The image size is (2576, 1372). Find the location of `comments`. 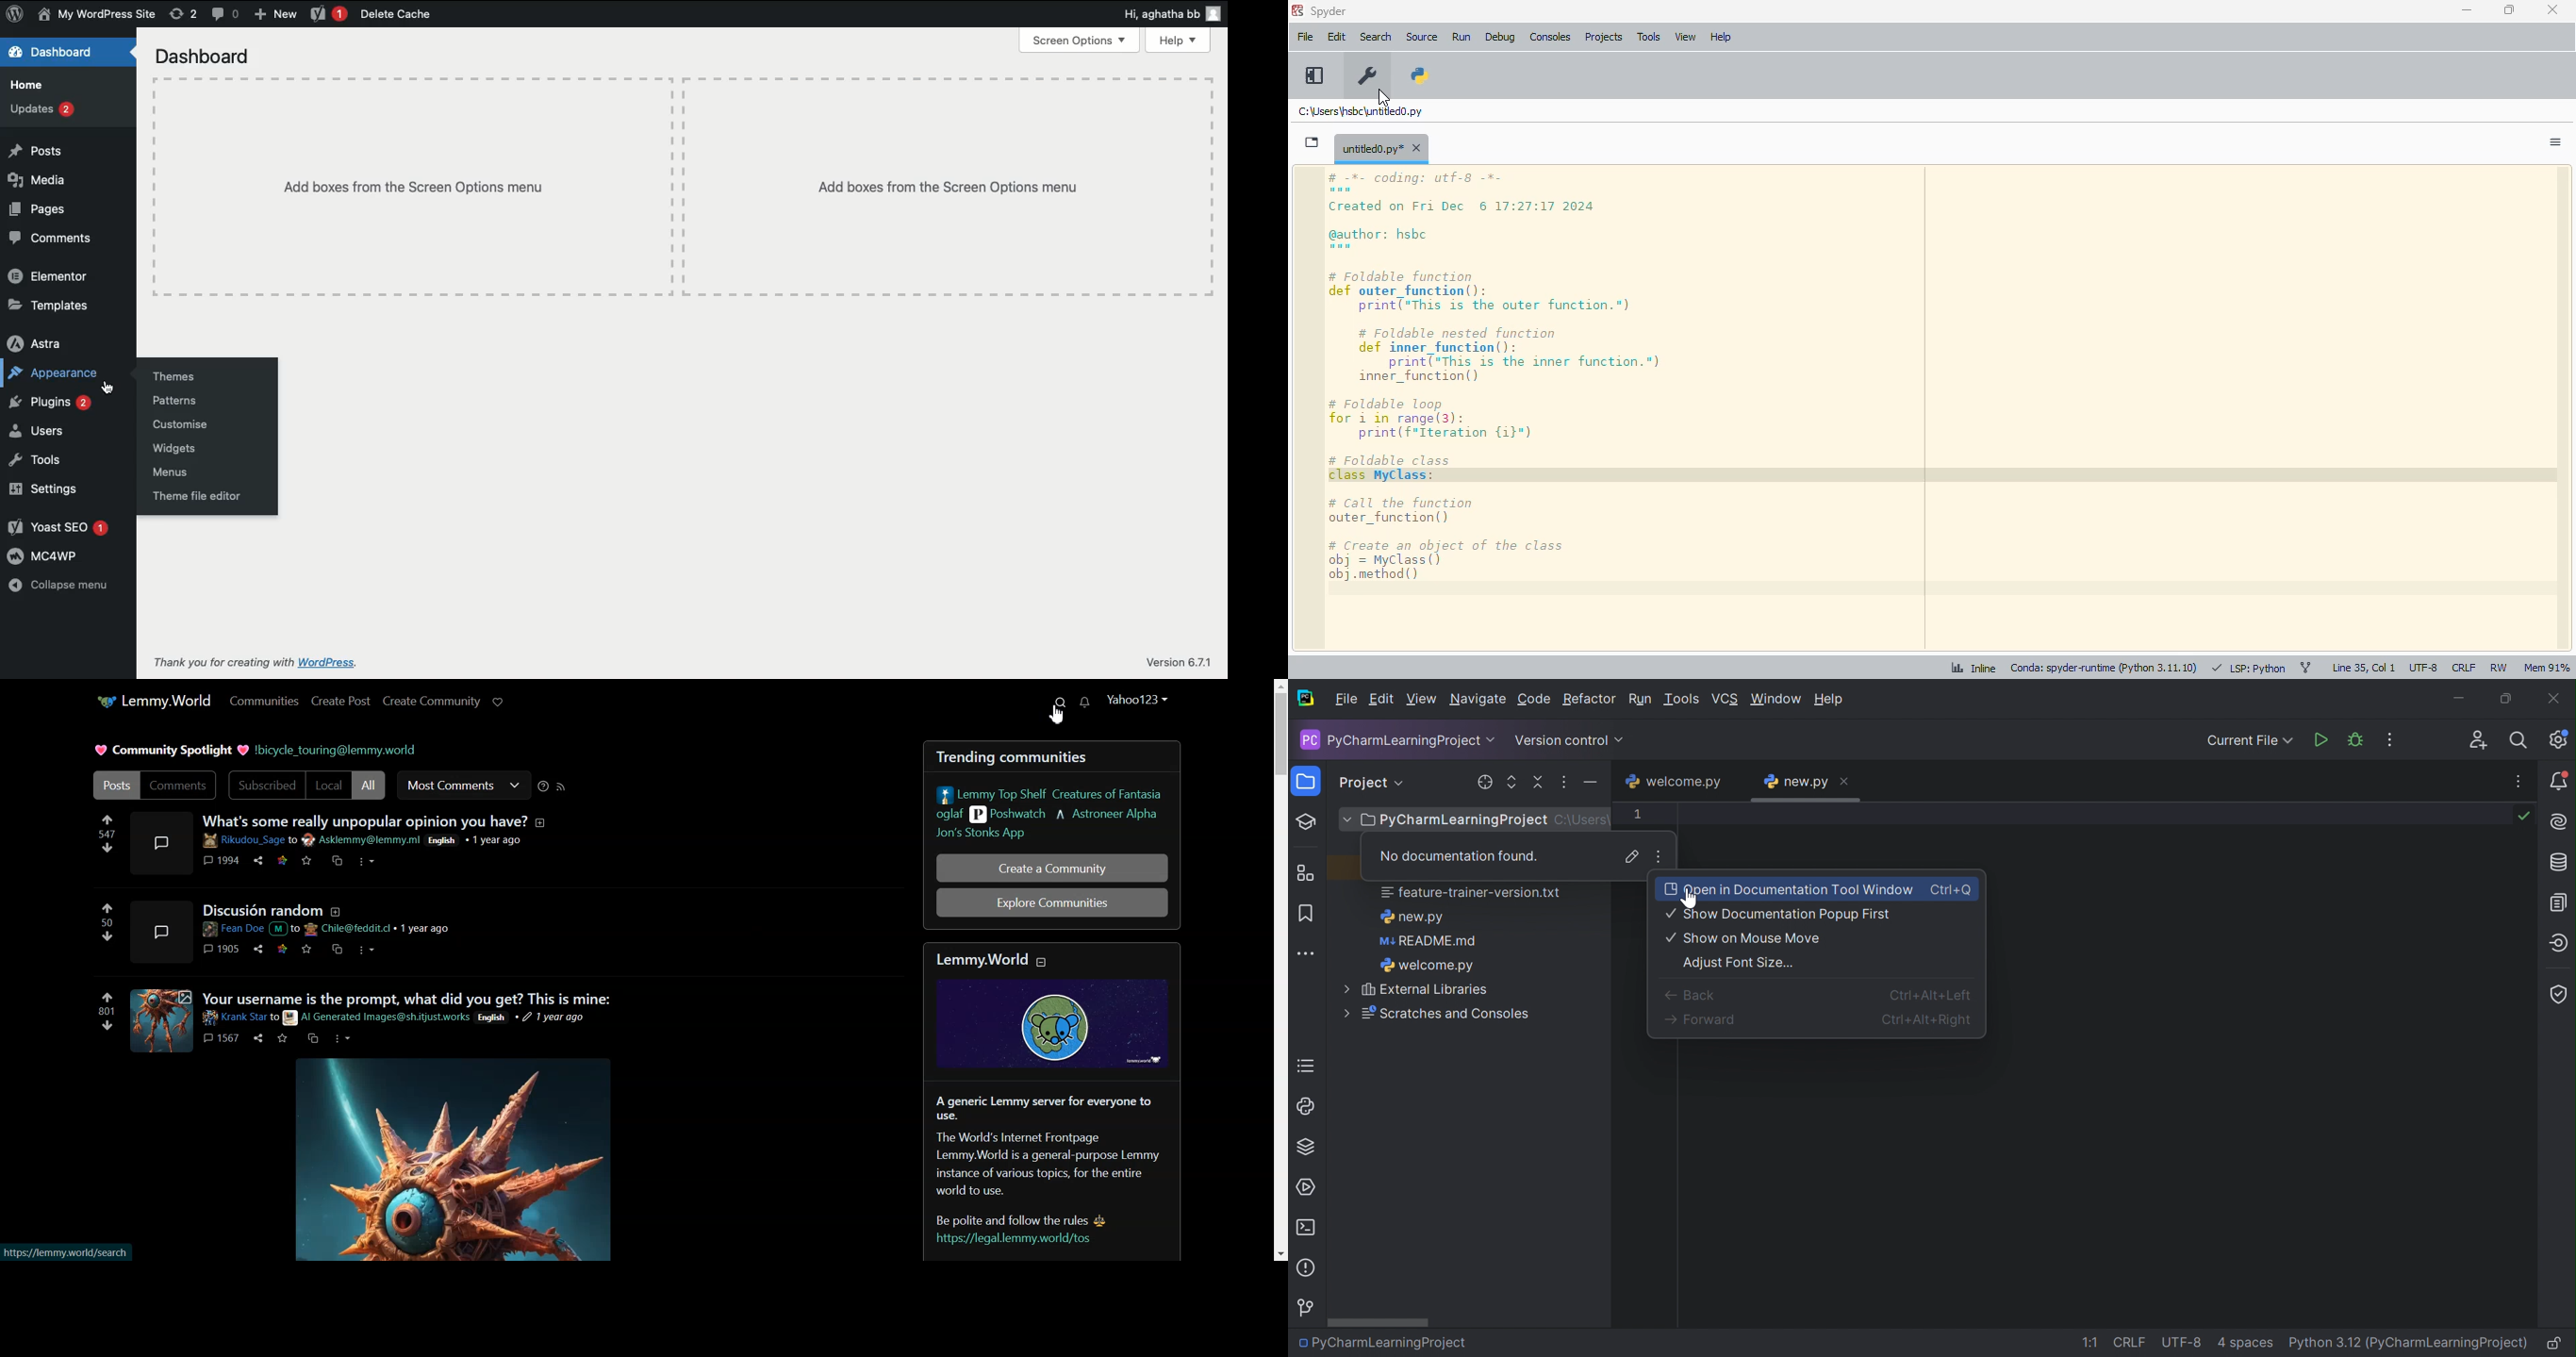

comments is located at coordinates (227, 15).